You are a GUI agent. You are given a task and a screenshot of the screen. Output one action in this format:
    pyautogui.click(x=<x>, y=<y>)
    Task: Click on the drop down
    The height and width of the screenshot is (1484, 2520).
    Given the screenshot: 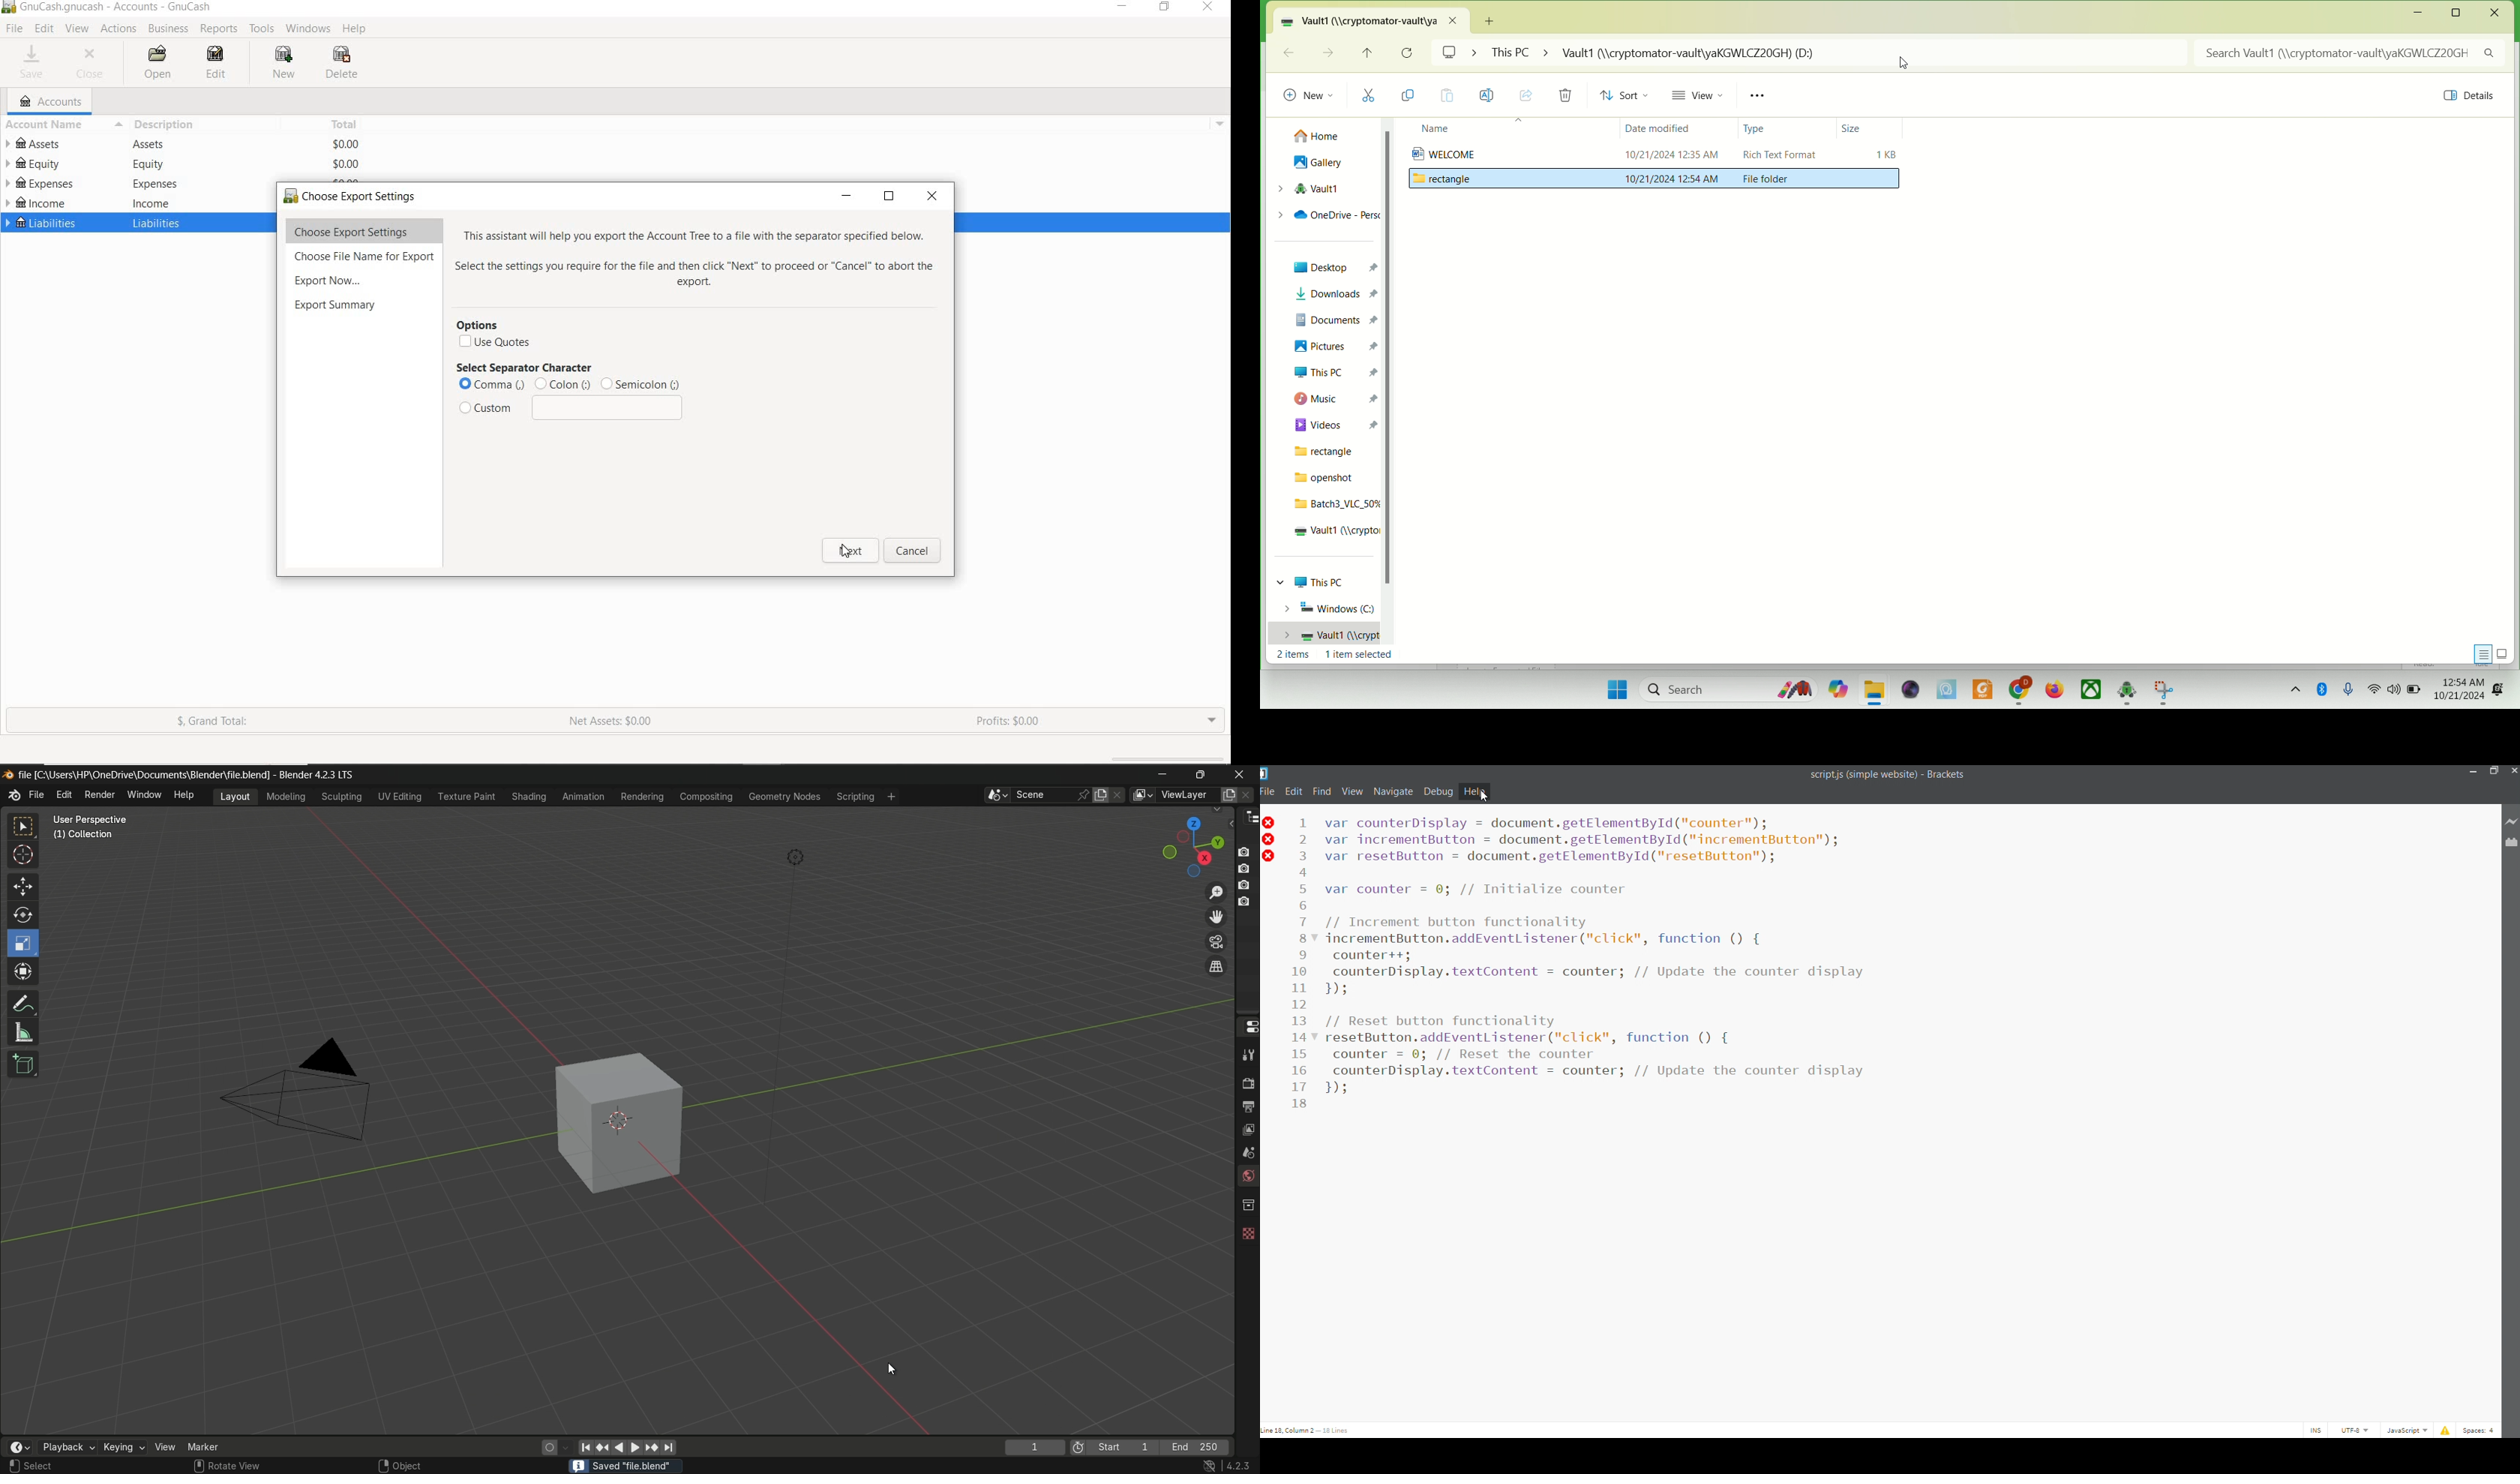 What is the action you would take?
    pyautogui.click(x=1222, y=123)
    